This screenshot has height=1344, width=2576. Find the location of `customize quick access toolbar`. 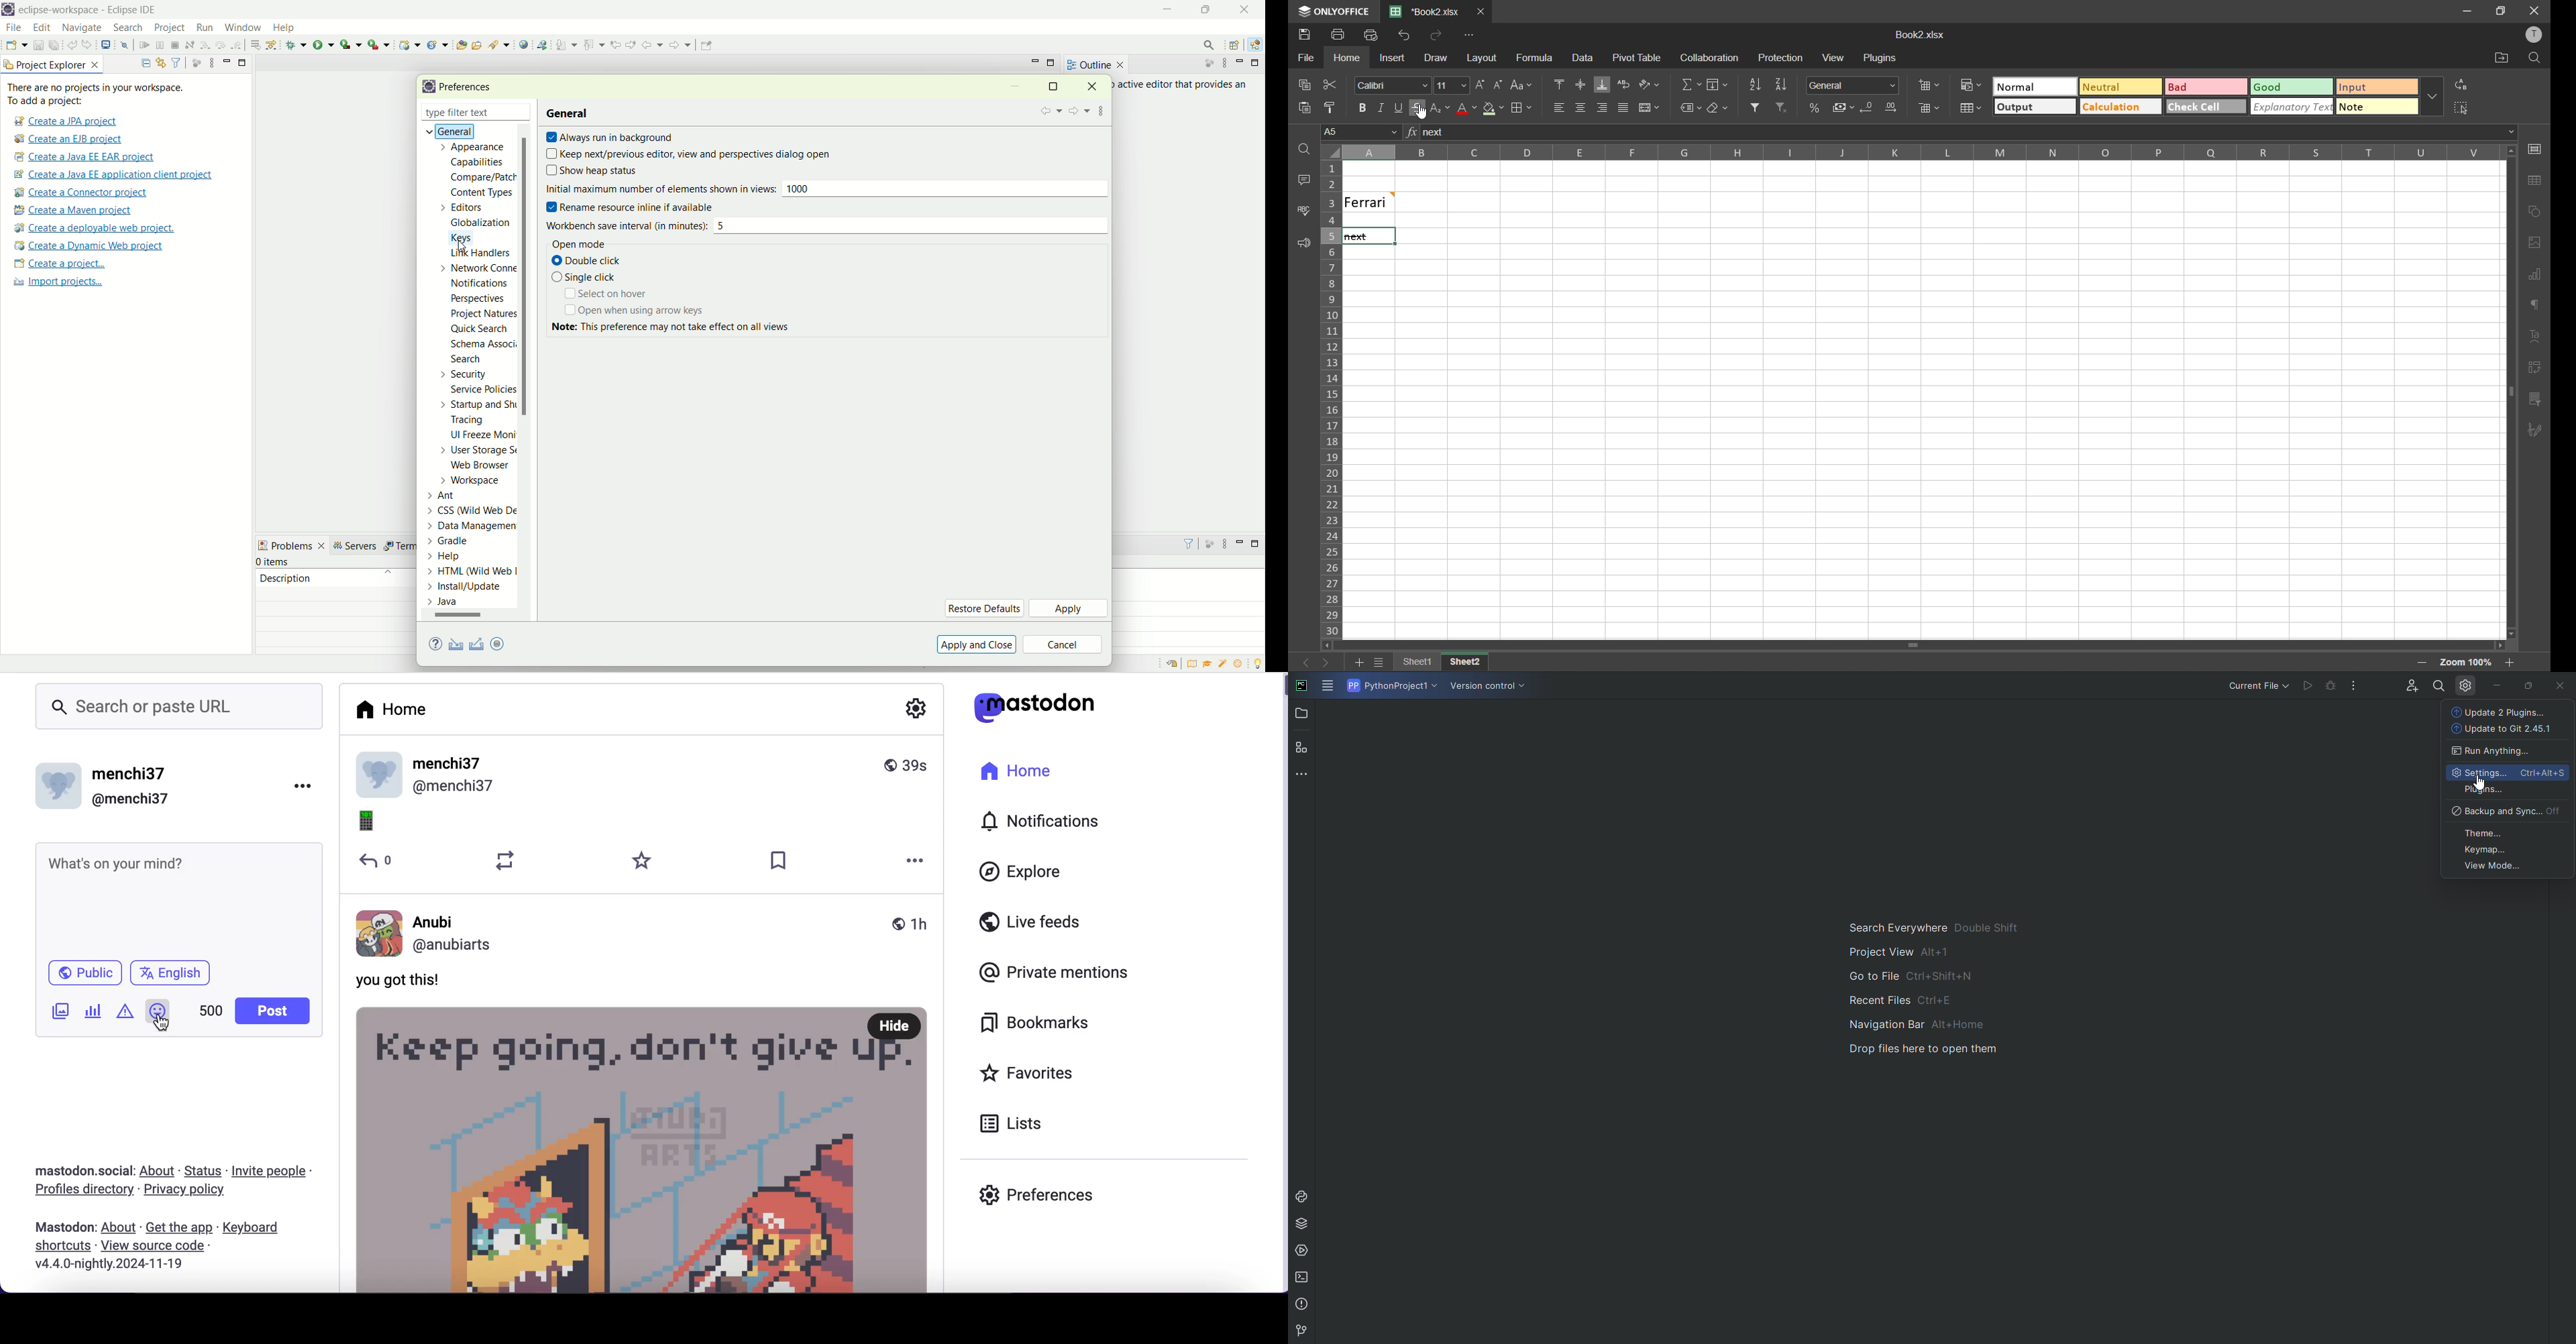

customize quick access toolbar is located at coordinates (1474, 36).